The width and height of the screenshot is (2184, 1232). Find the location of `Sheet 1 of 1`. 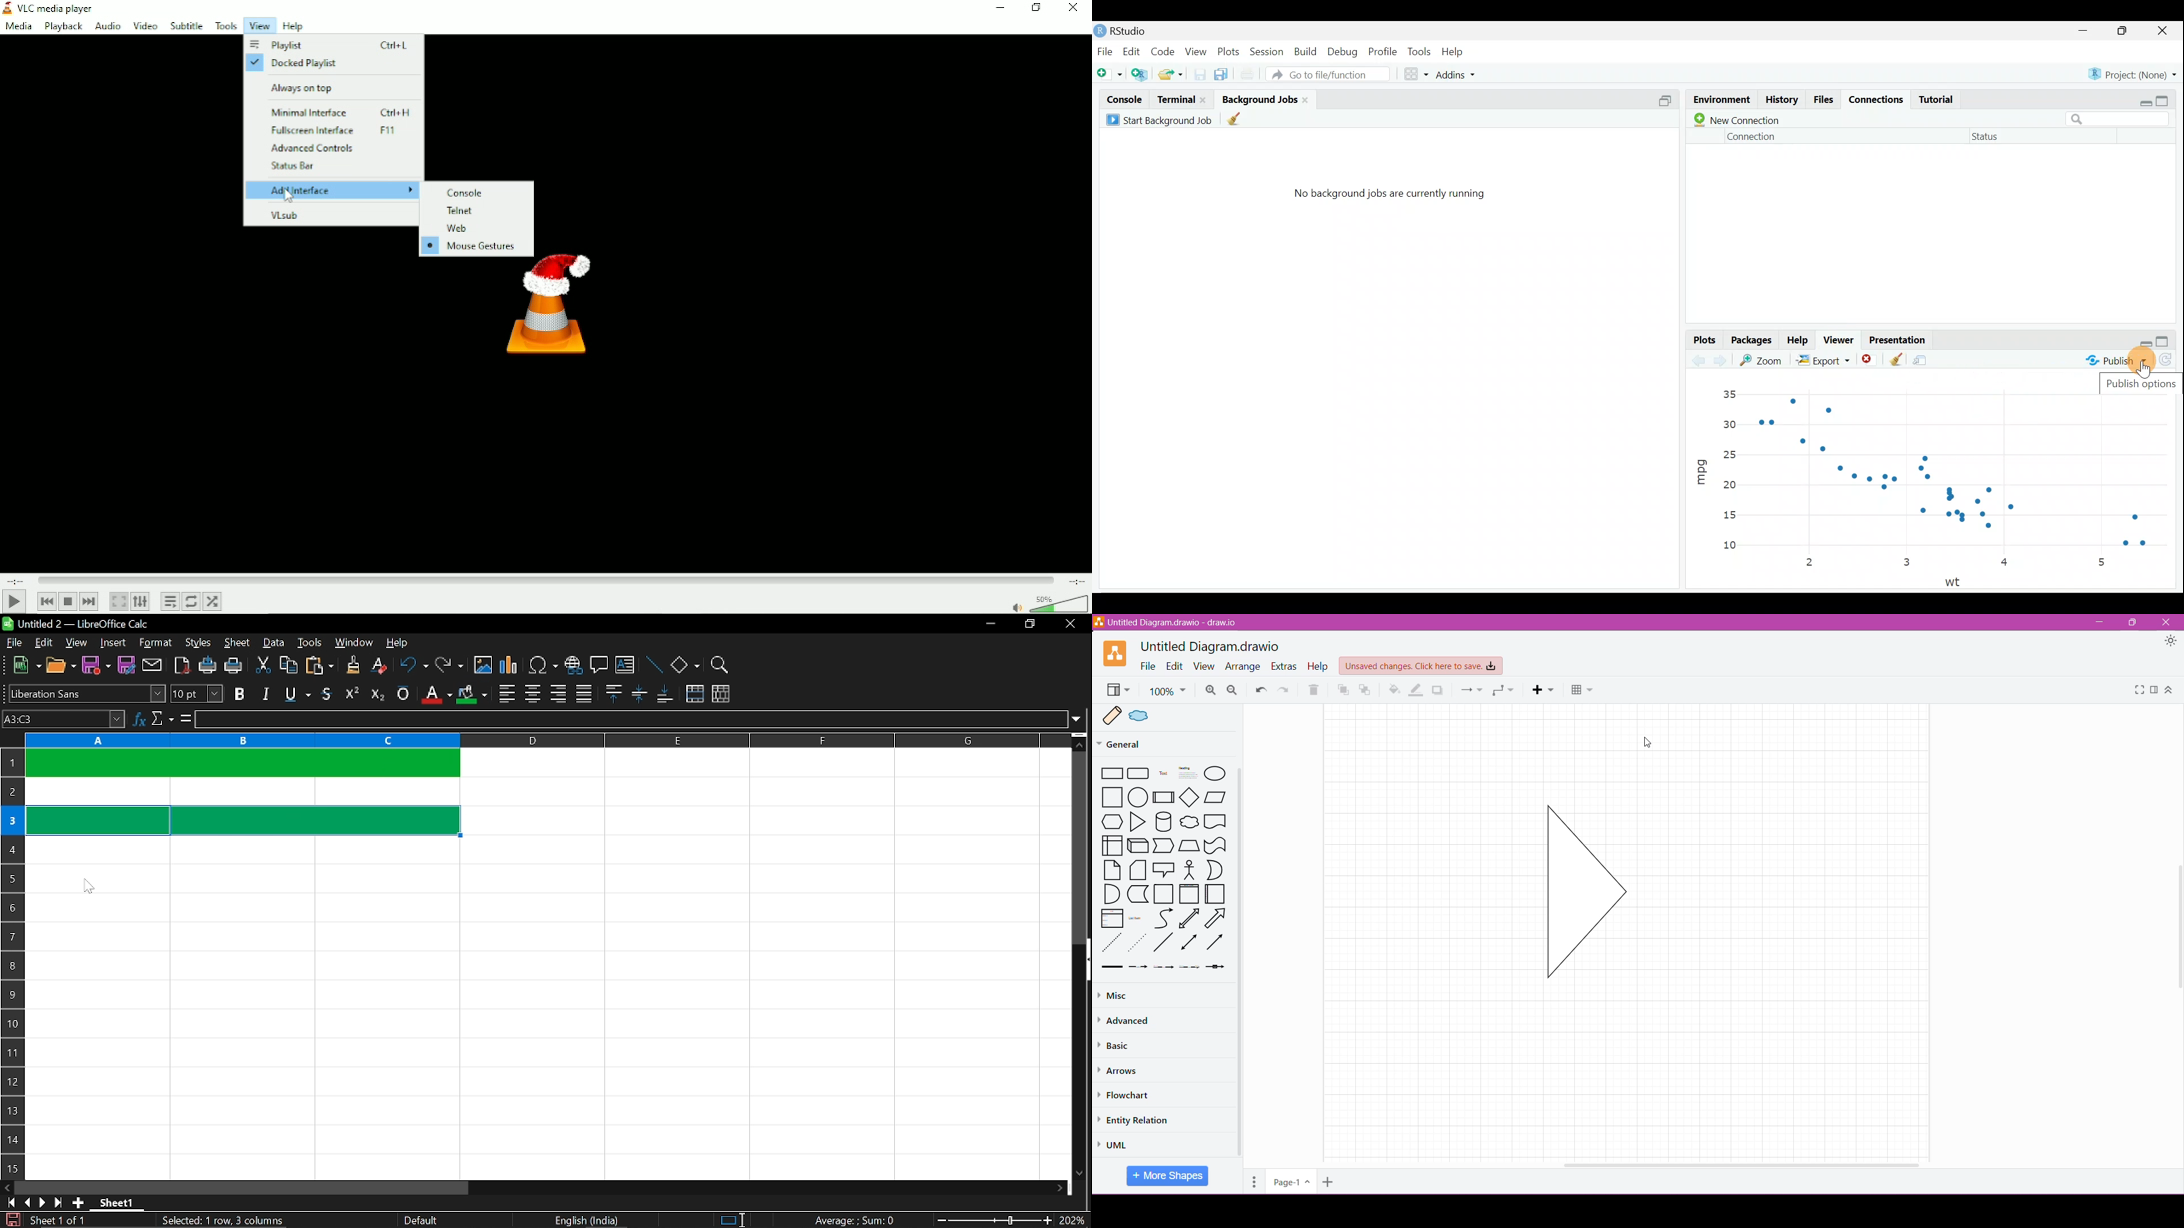

Sheet 1 of 1 is located at coordinates (58, 1220).